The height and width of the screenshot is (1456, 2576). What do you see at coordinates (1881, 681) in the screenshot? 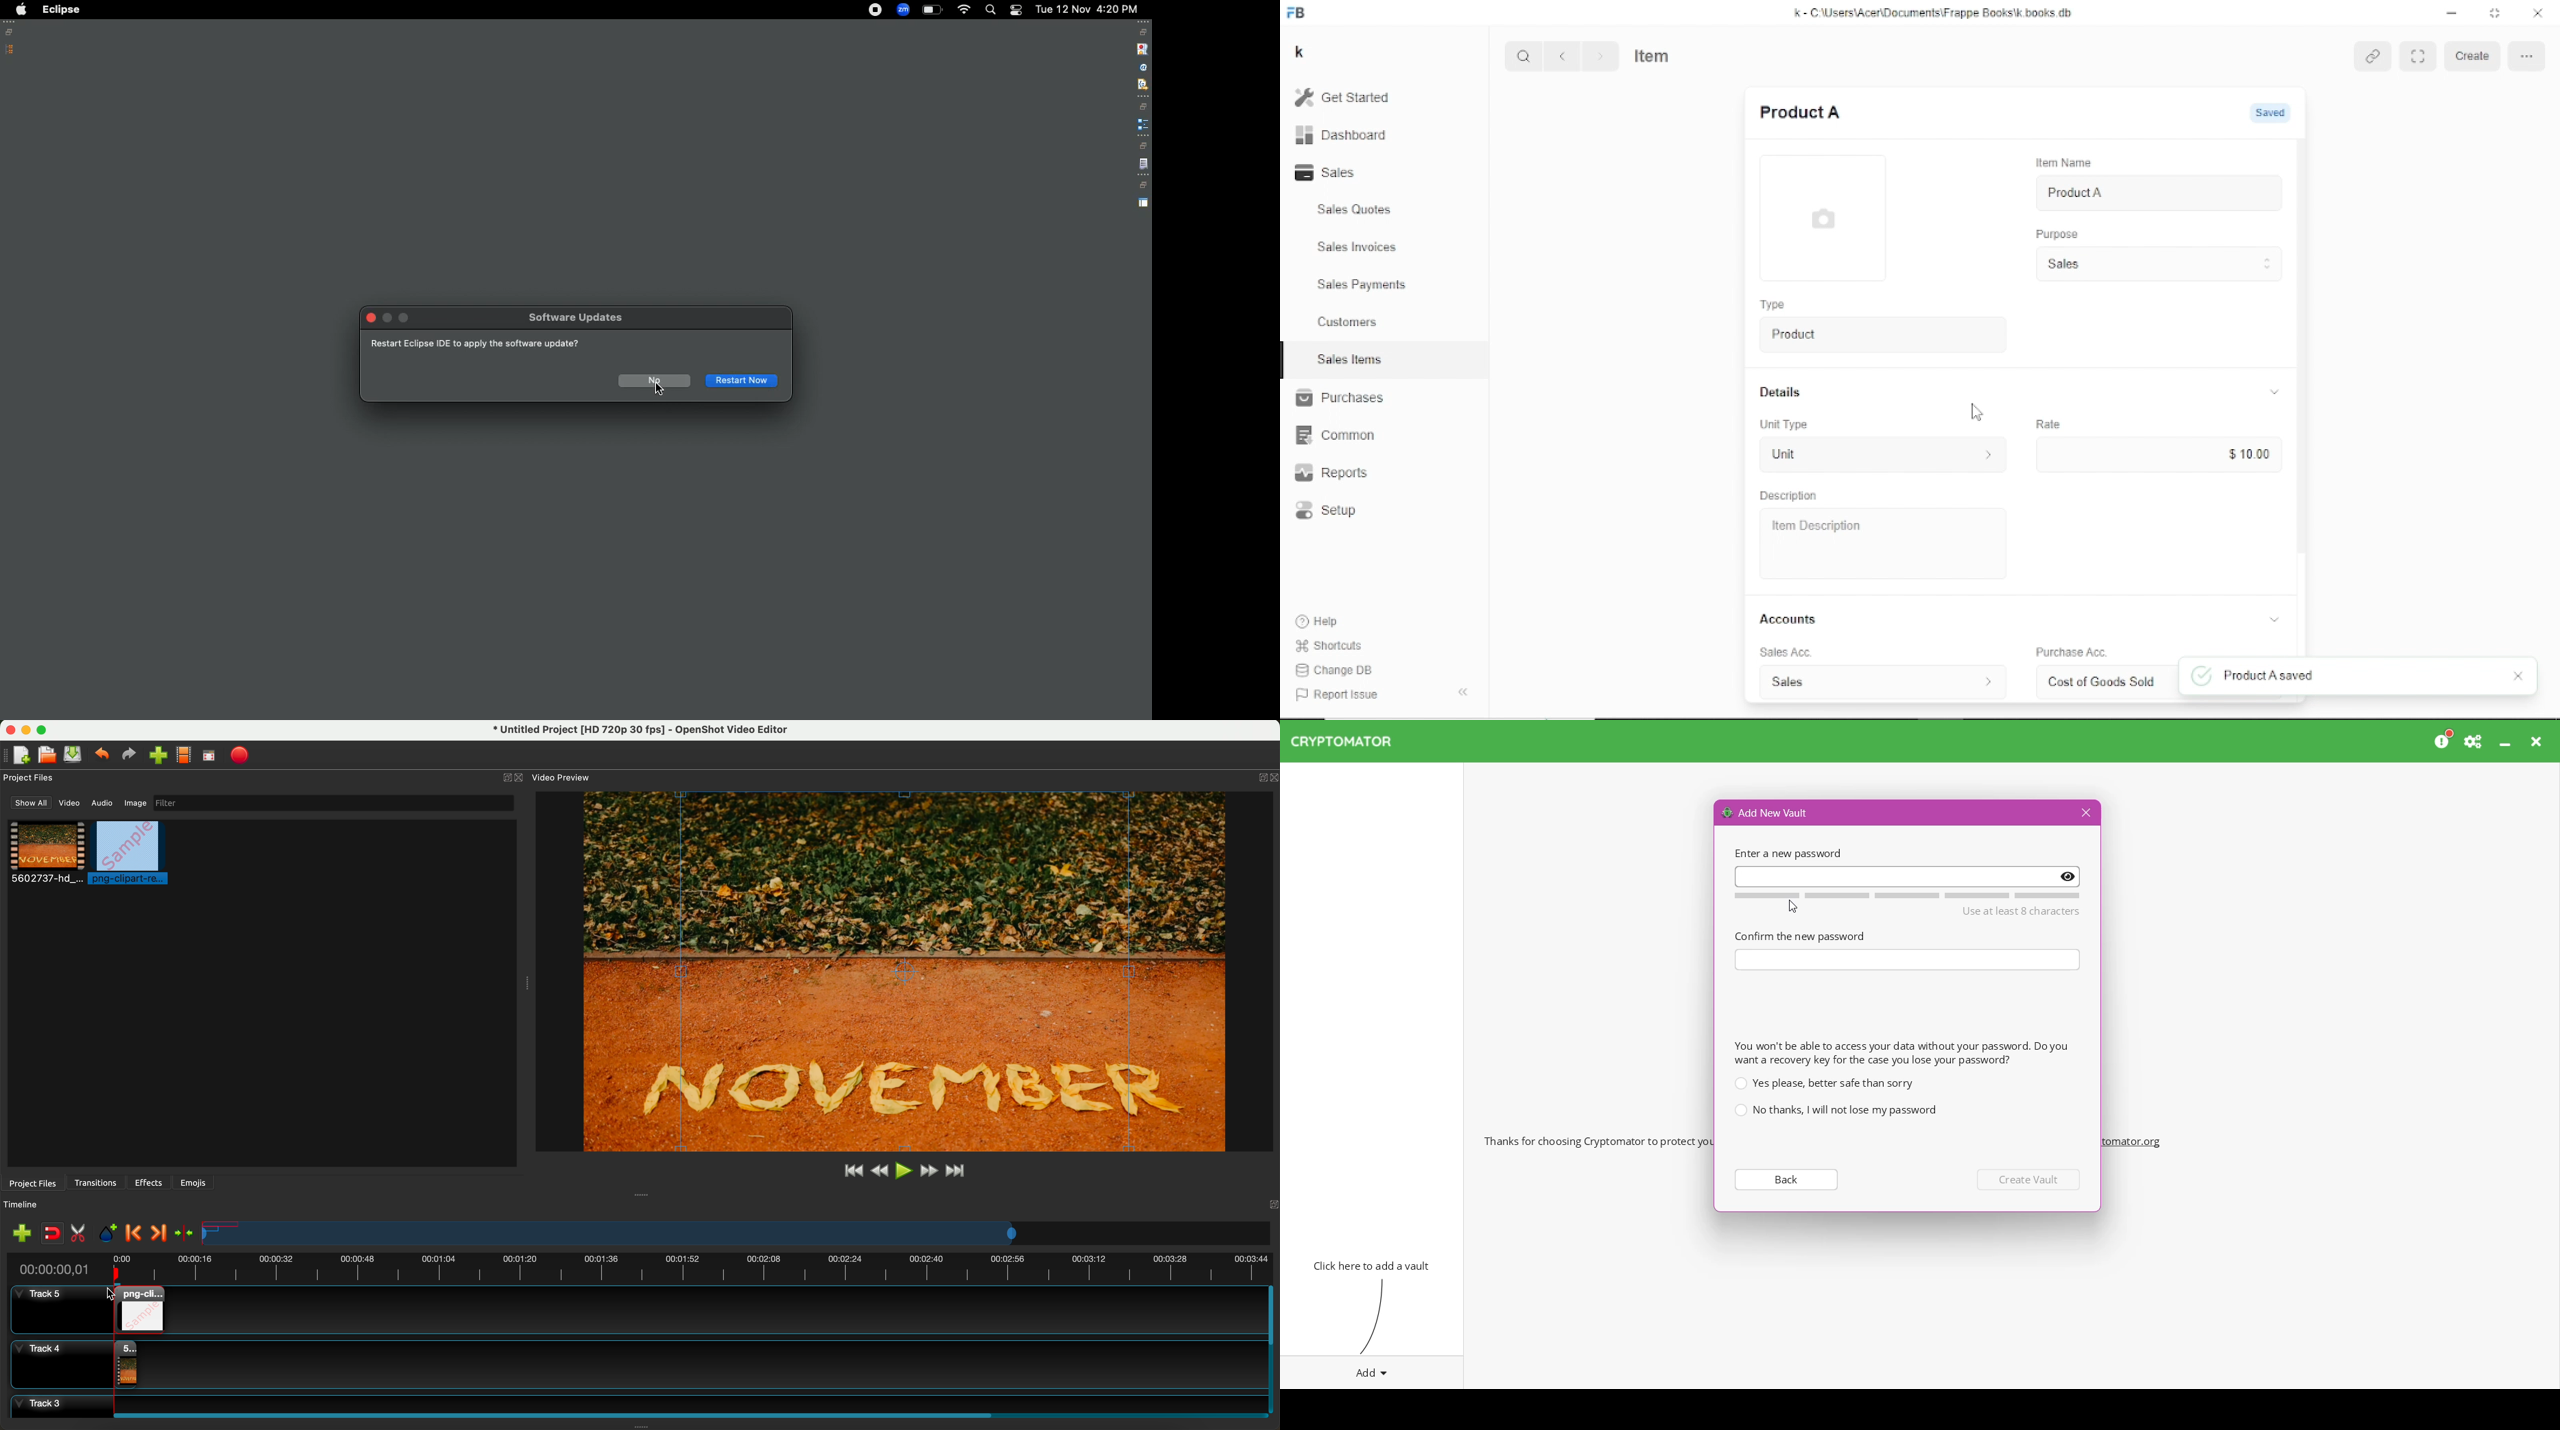
I see `Sales` at bounding box center [1881, 681].